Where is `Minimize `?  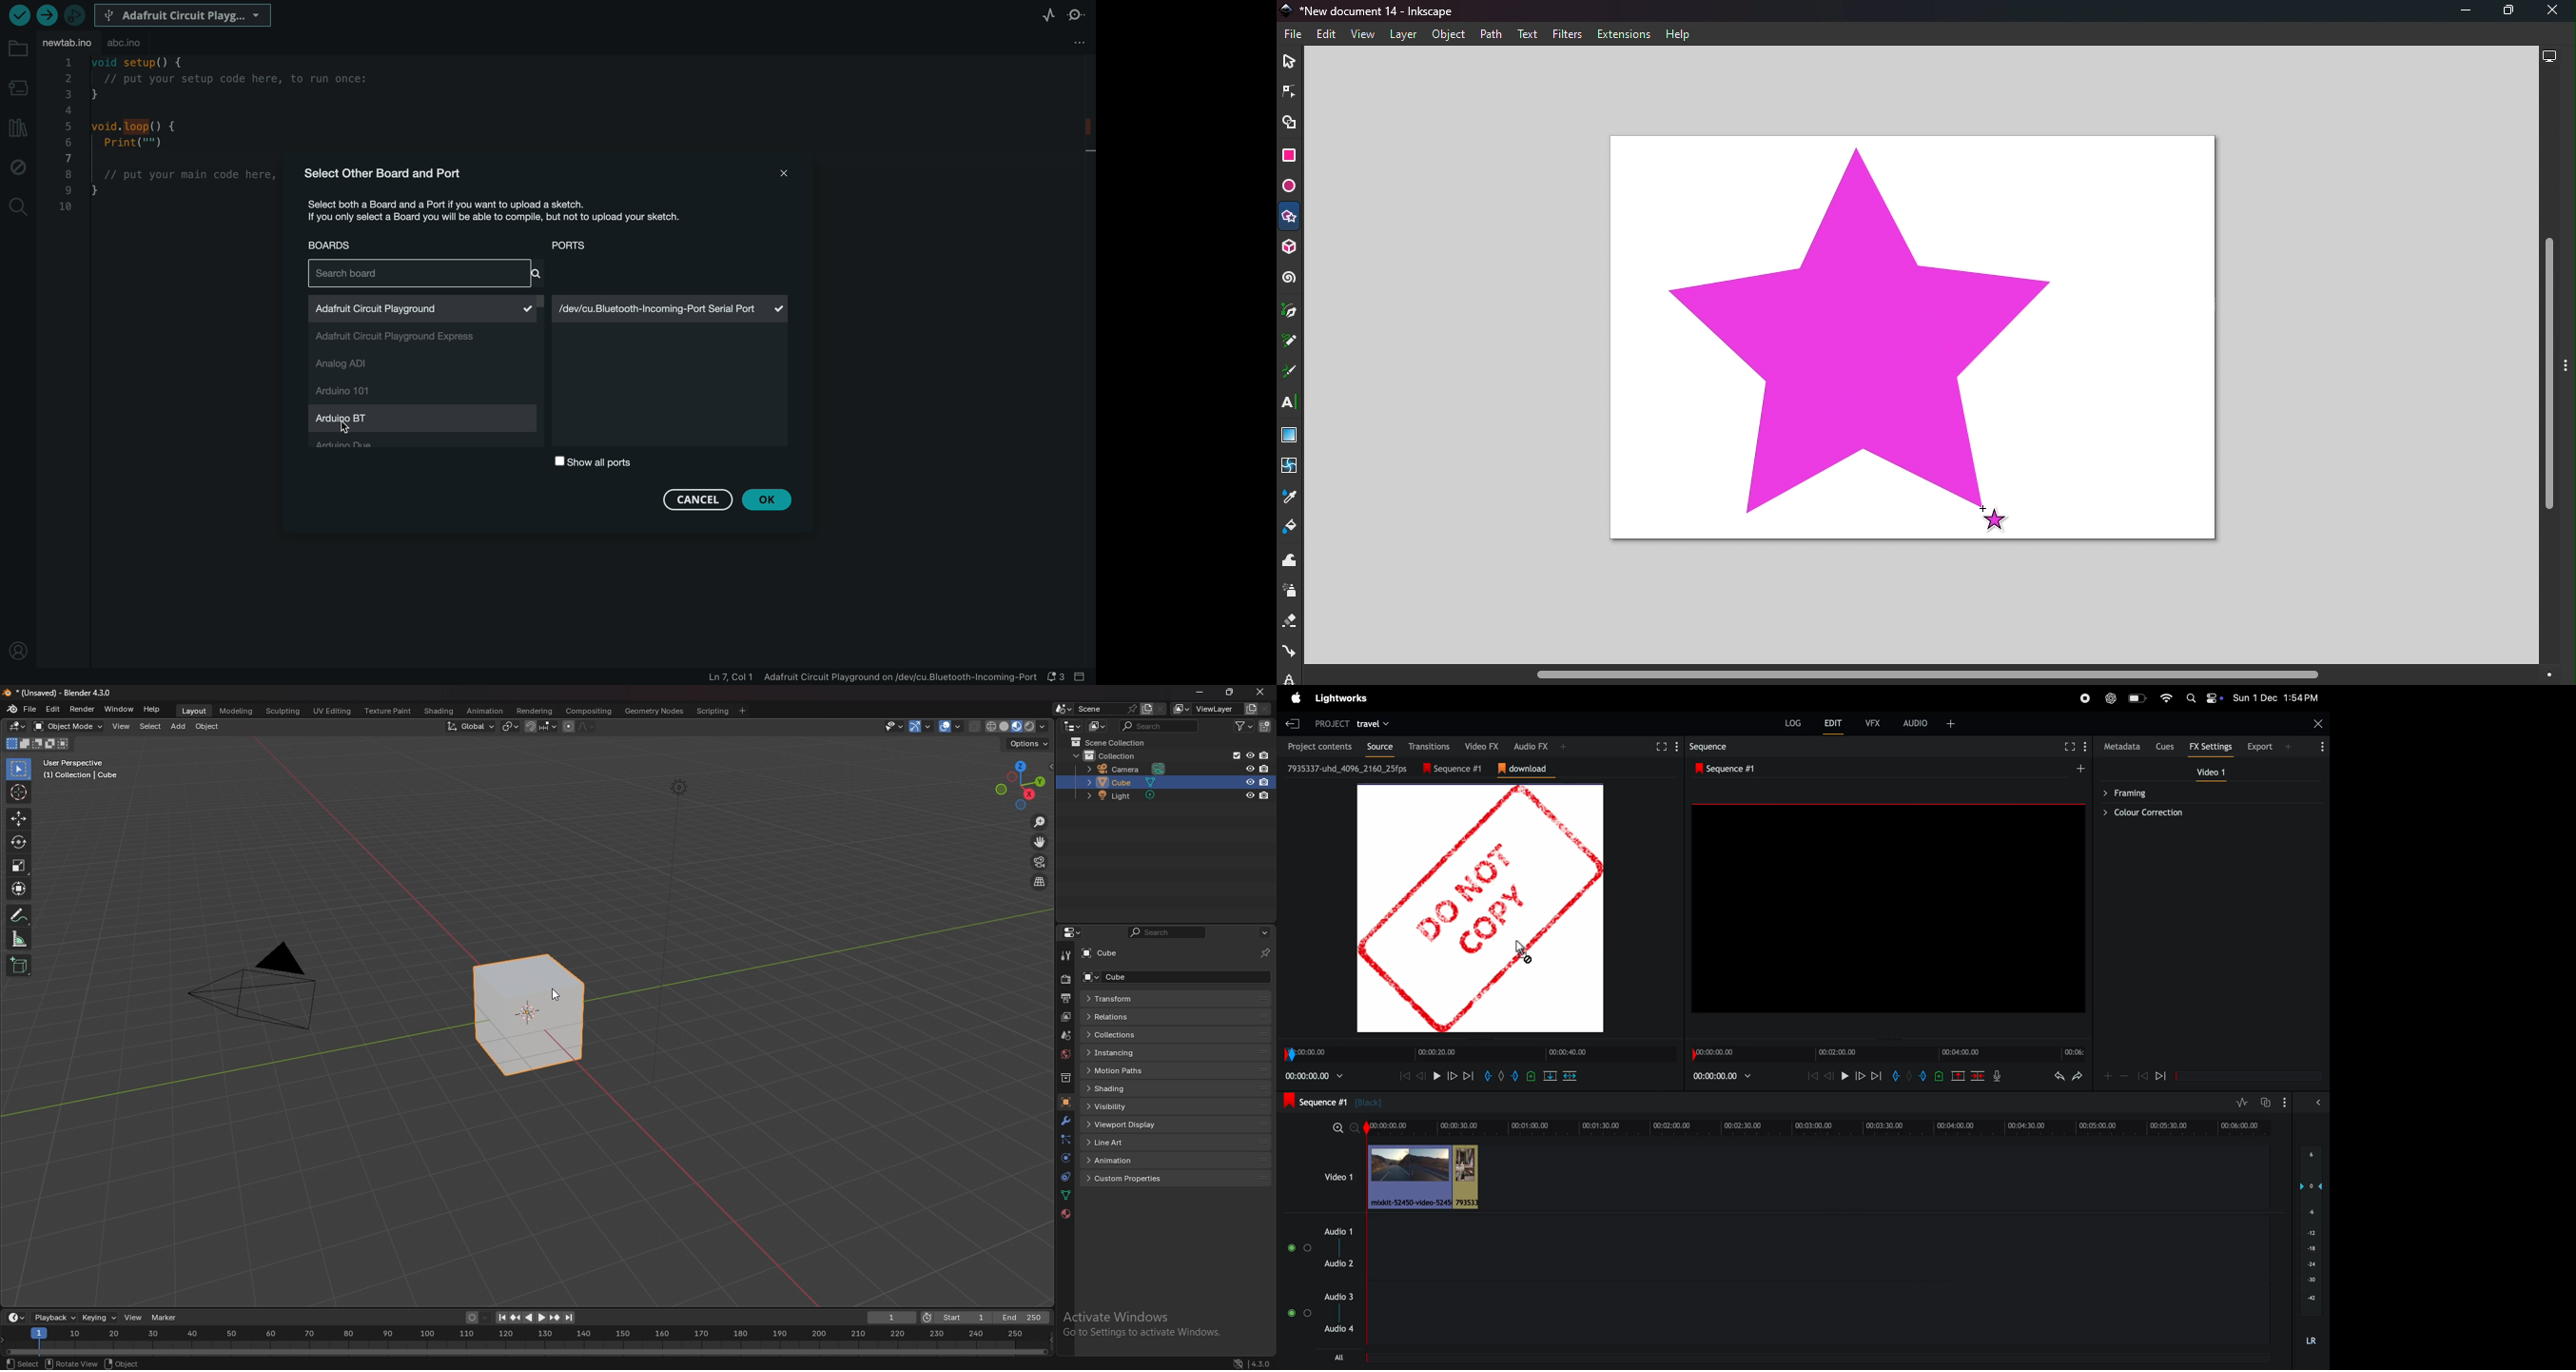
Minimize  is located at coordinates (2457, 11).